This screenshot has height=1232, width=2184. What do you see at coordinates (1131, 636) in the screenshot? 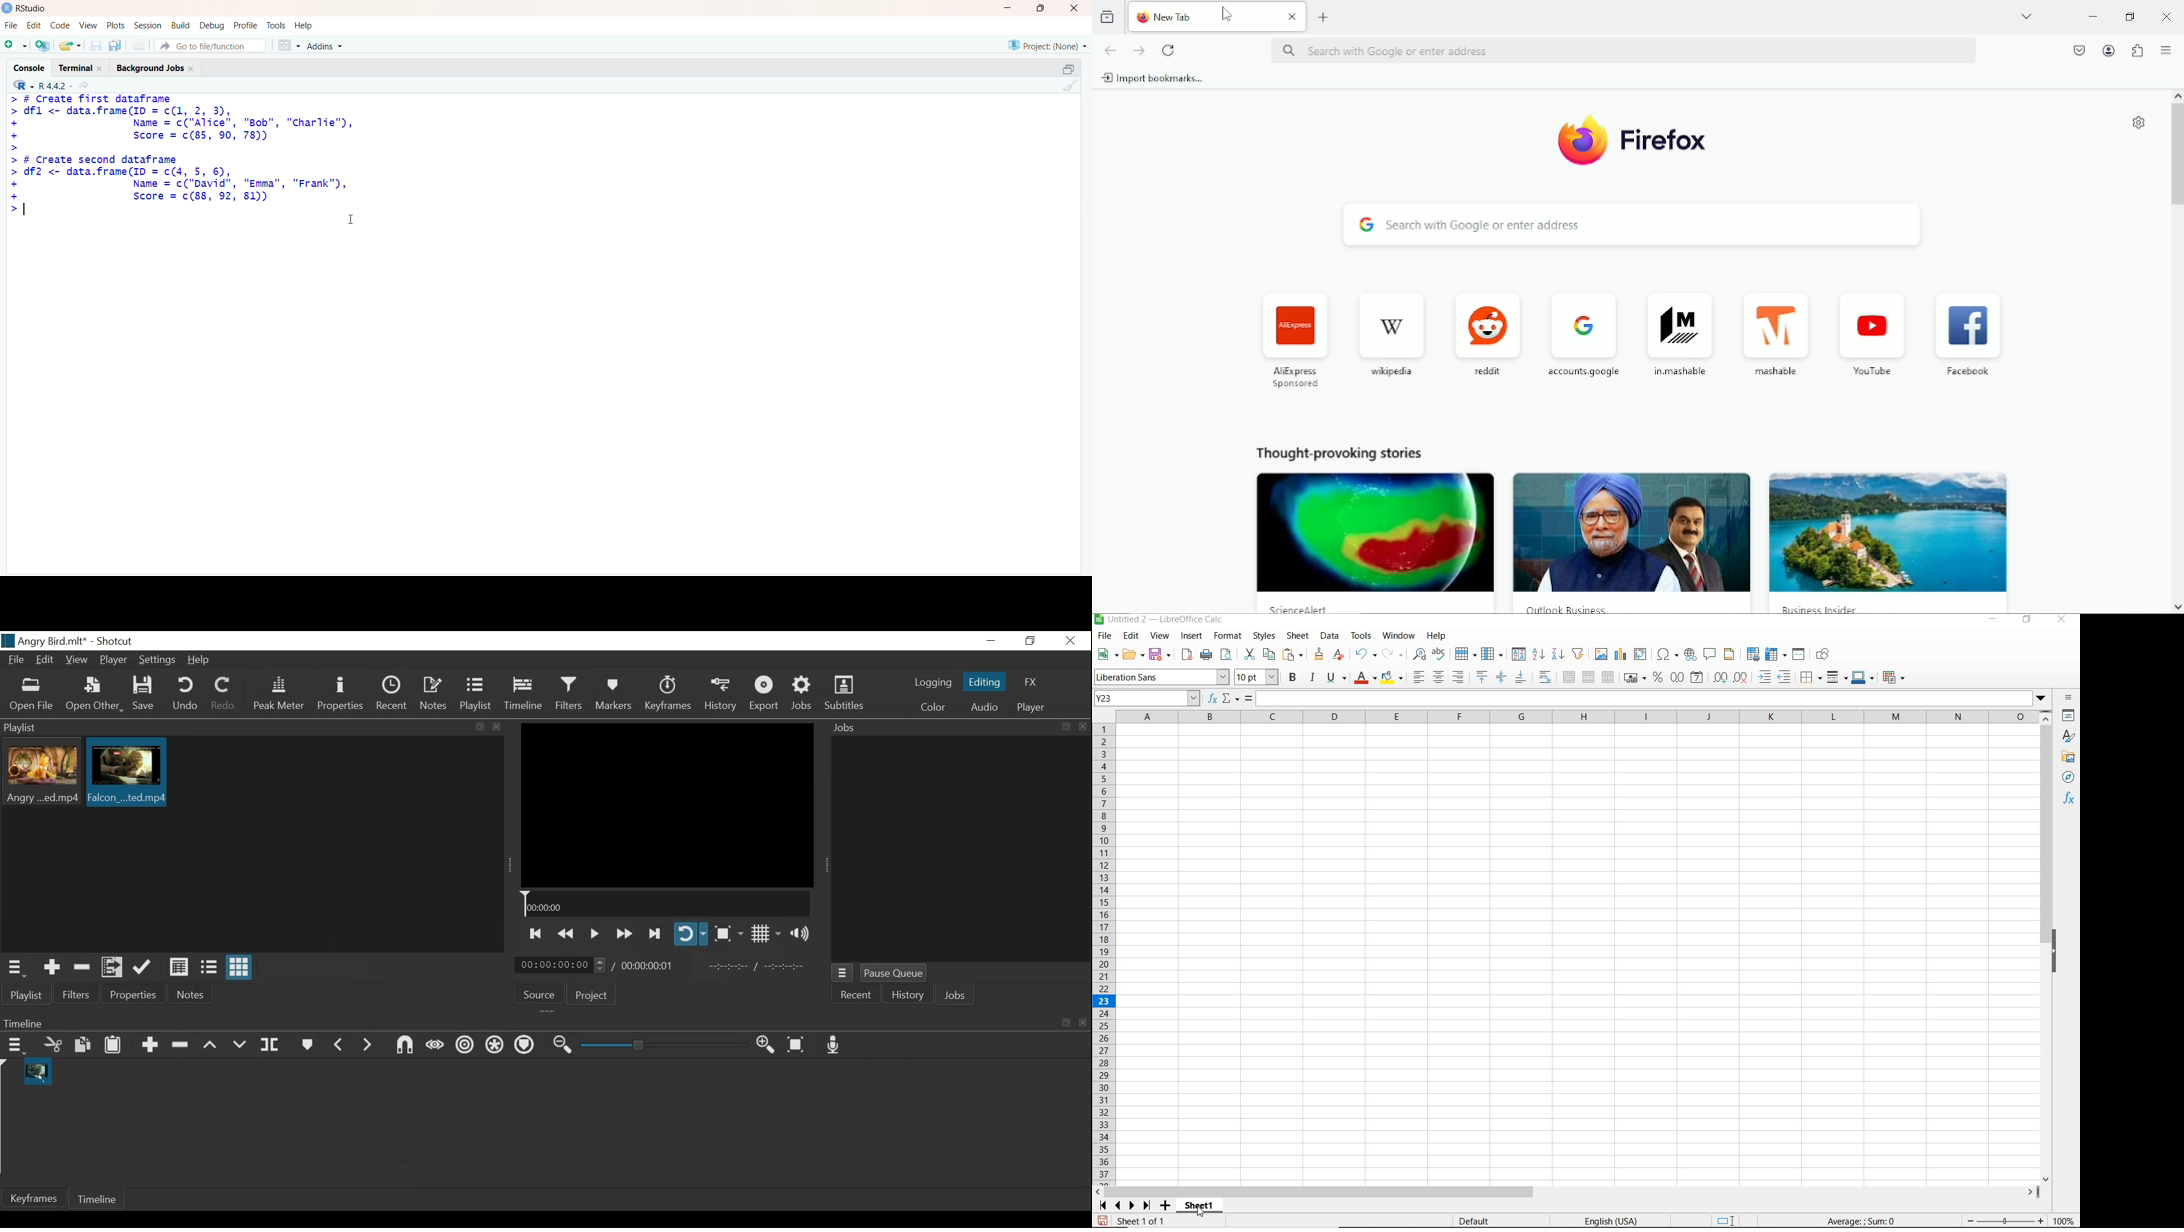
I see `EDIT` at bounding box center [1131, 636].